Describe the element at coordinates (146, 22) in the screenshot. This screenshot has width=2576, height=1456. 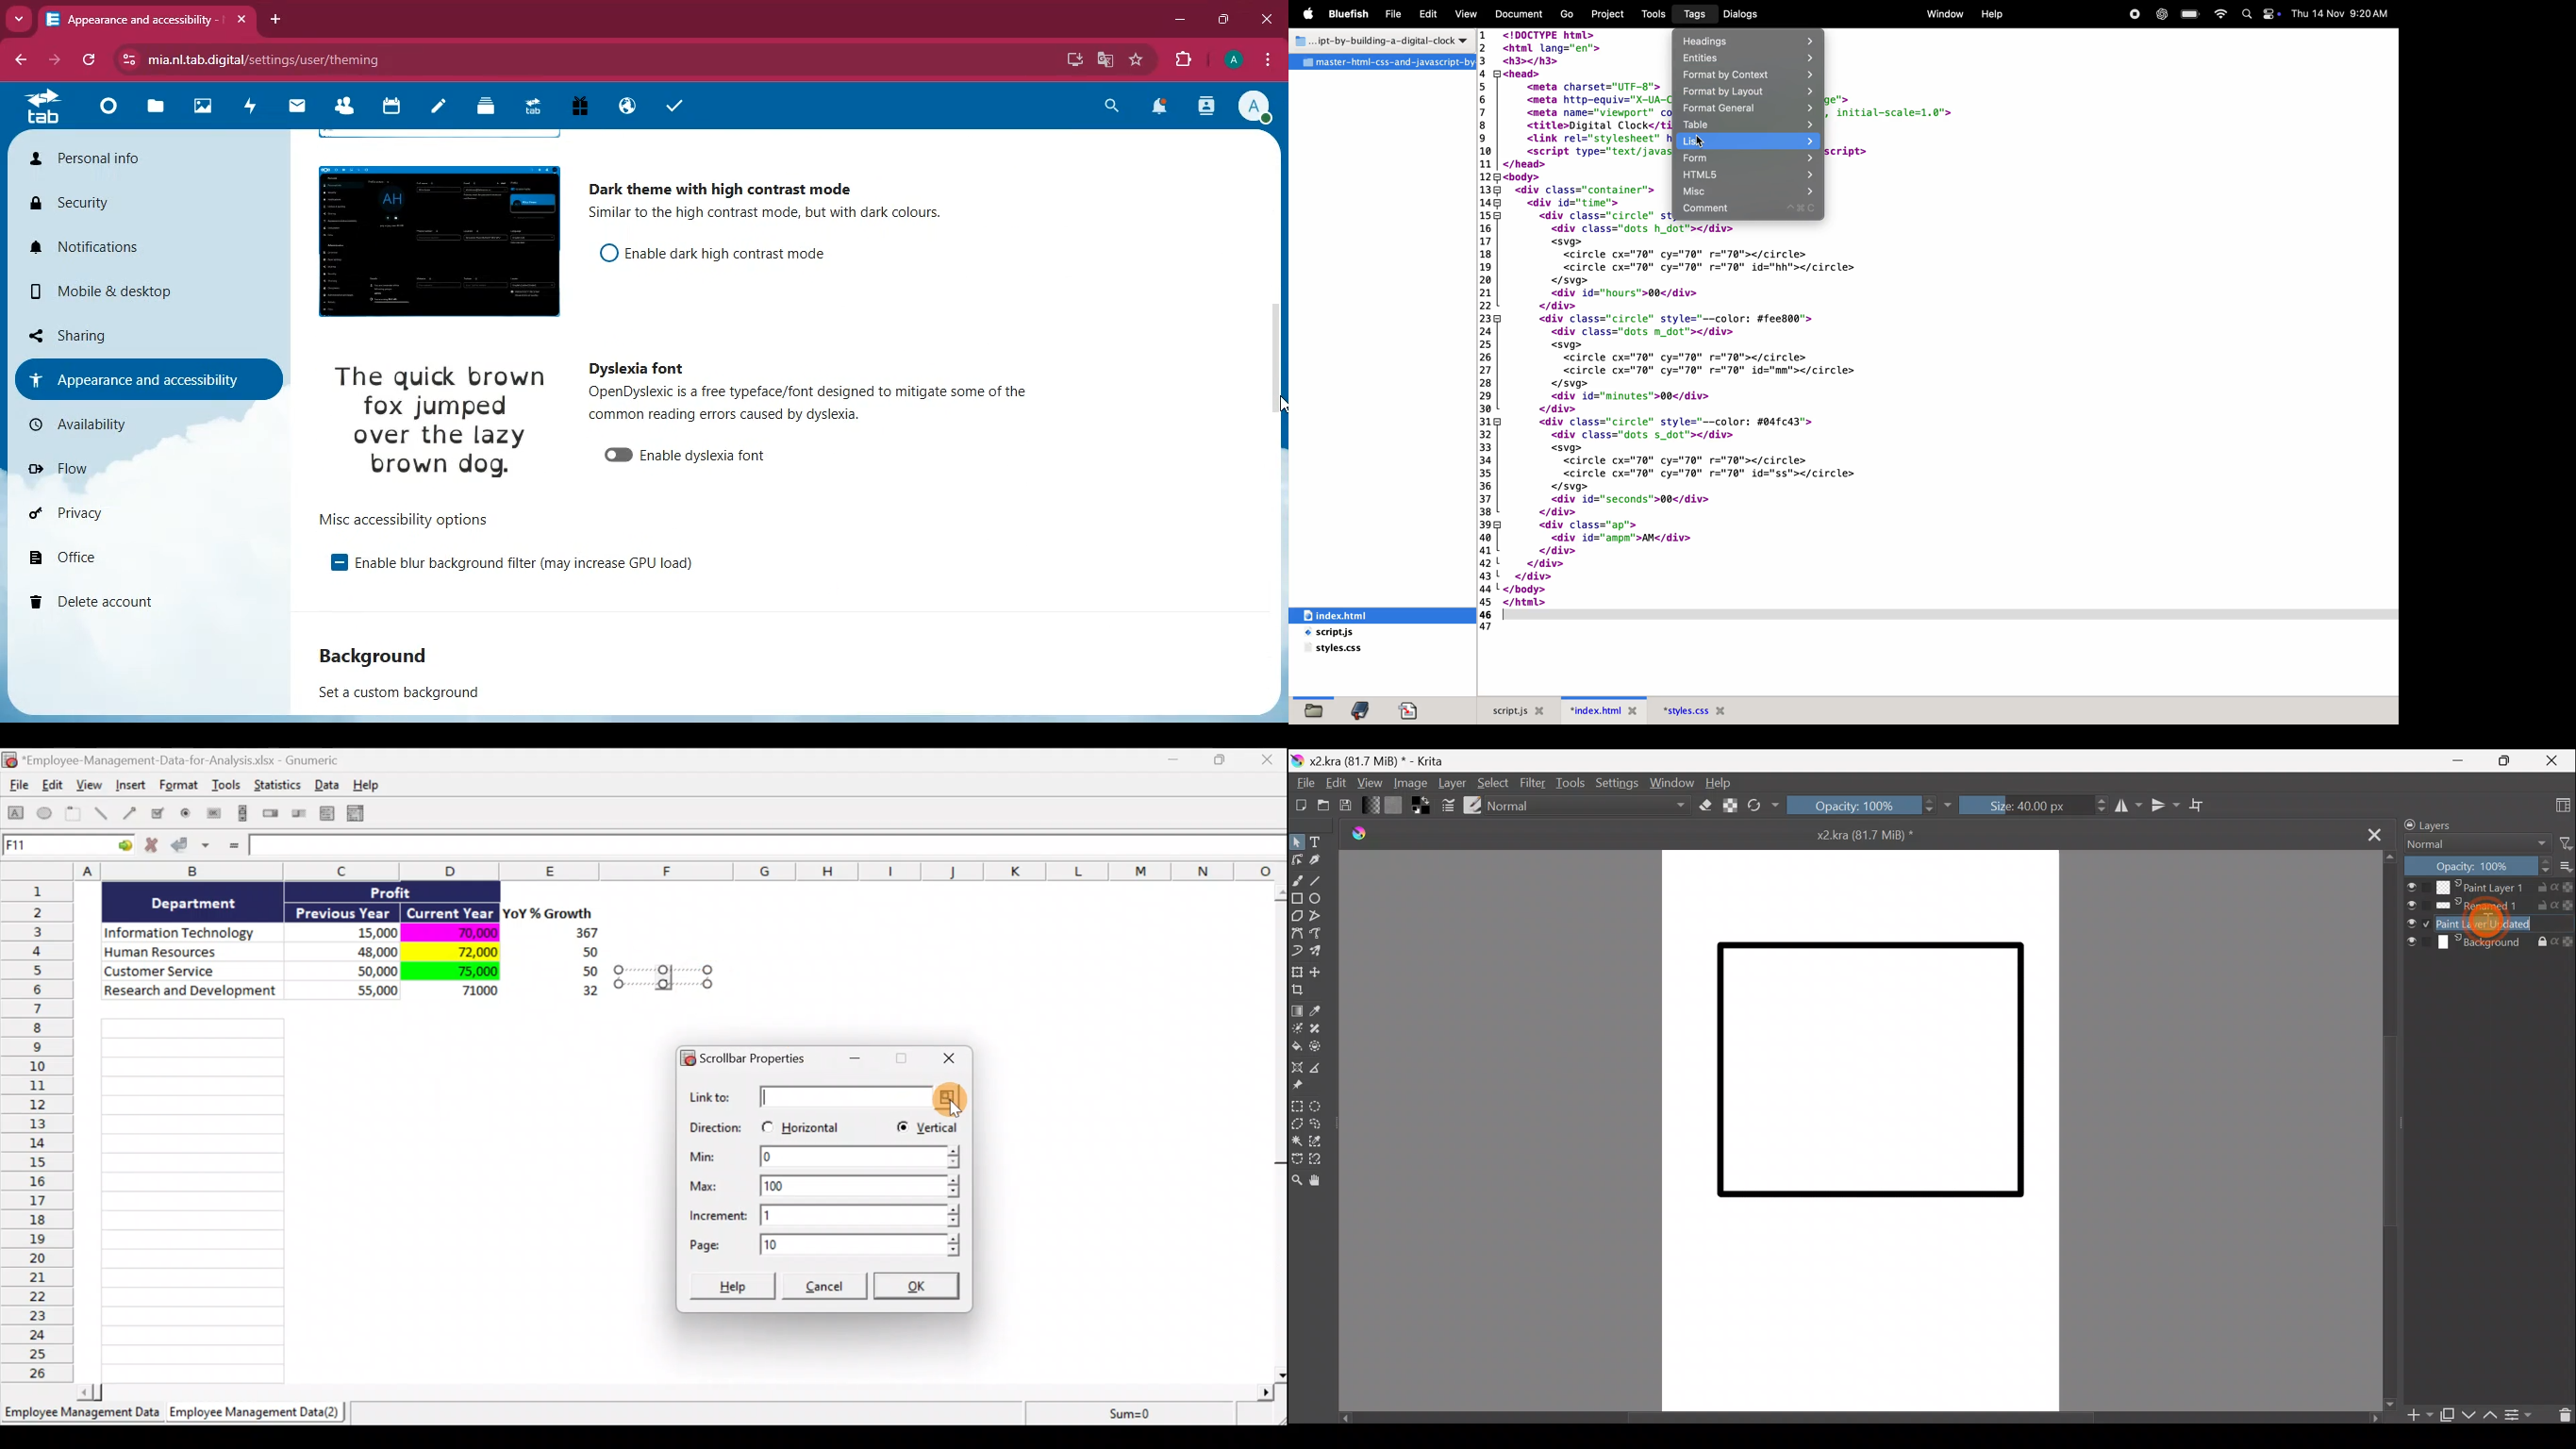
I see `tab` at that location.